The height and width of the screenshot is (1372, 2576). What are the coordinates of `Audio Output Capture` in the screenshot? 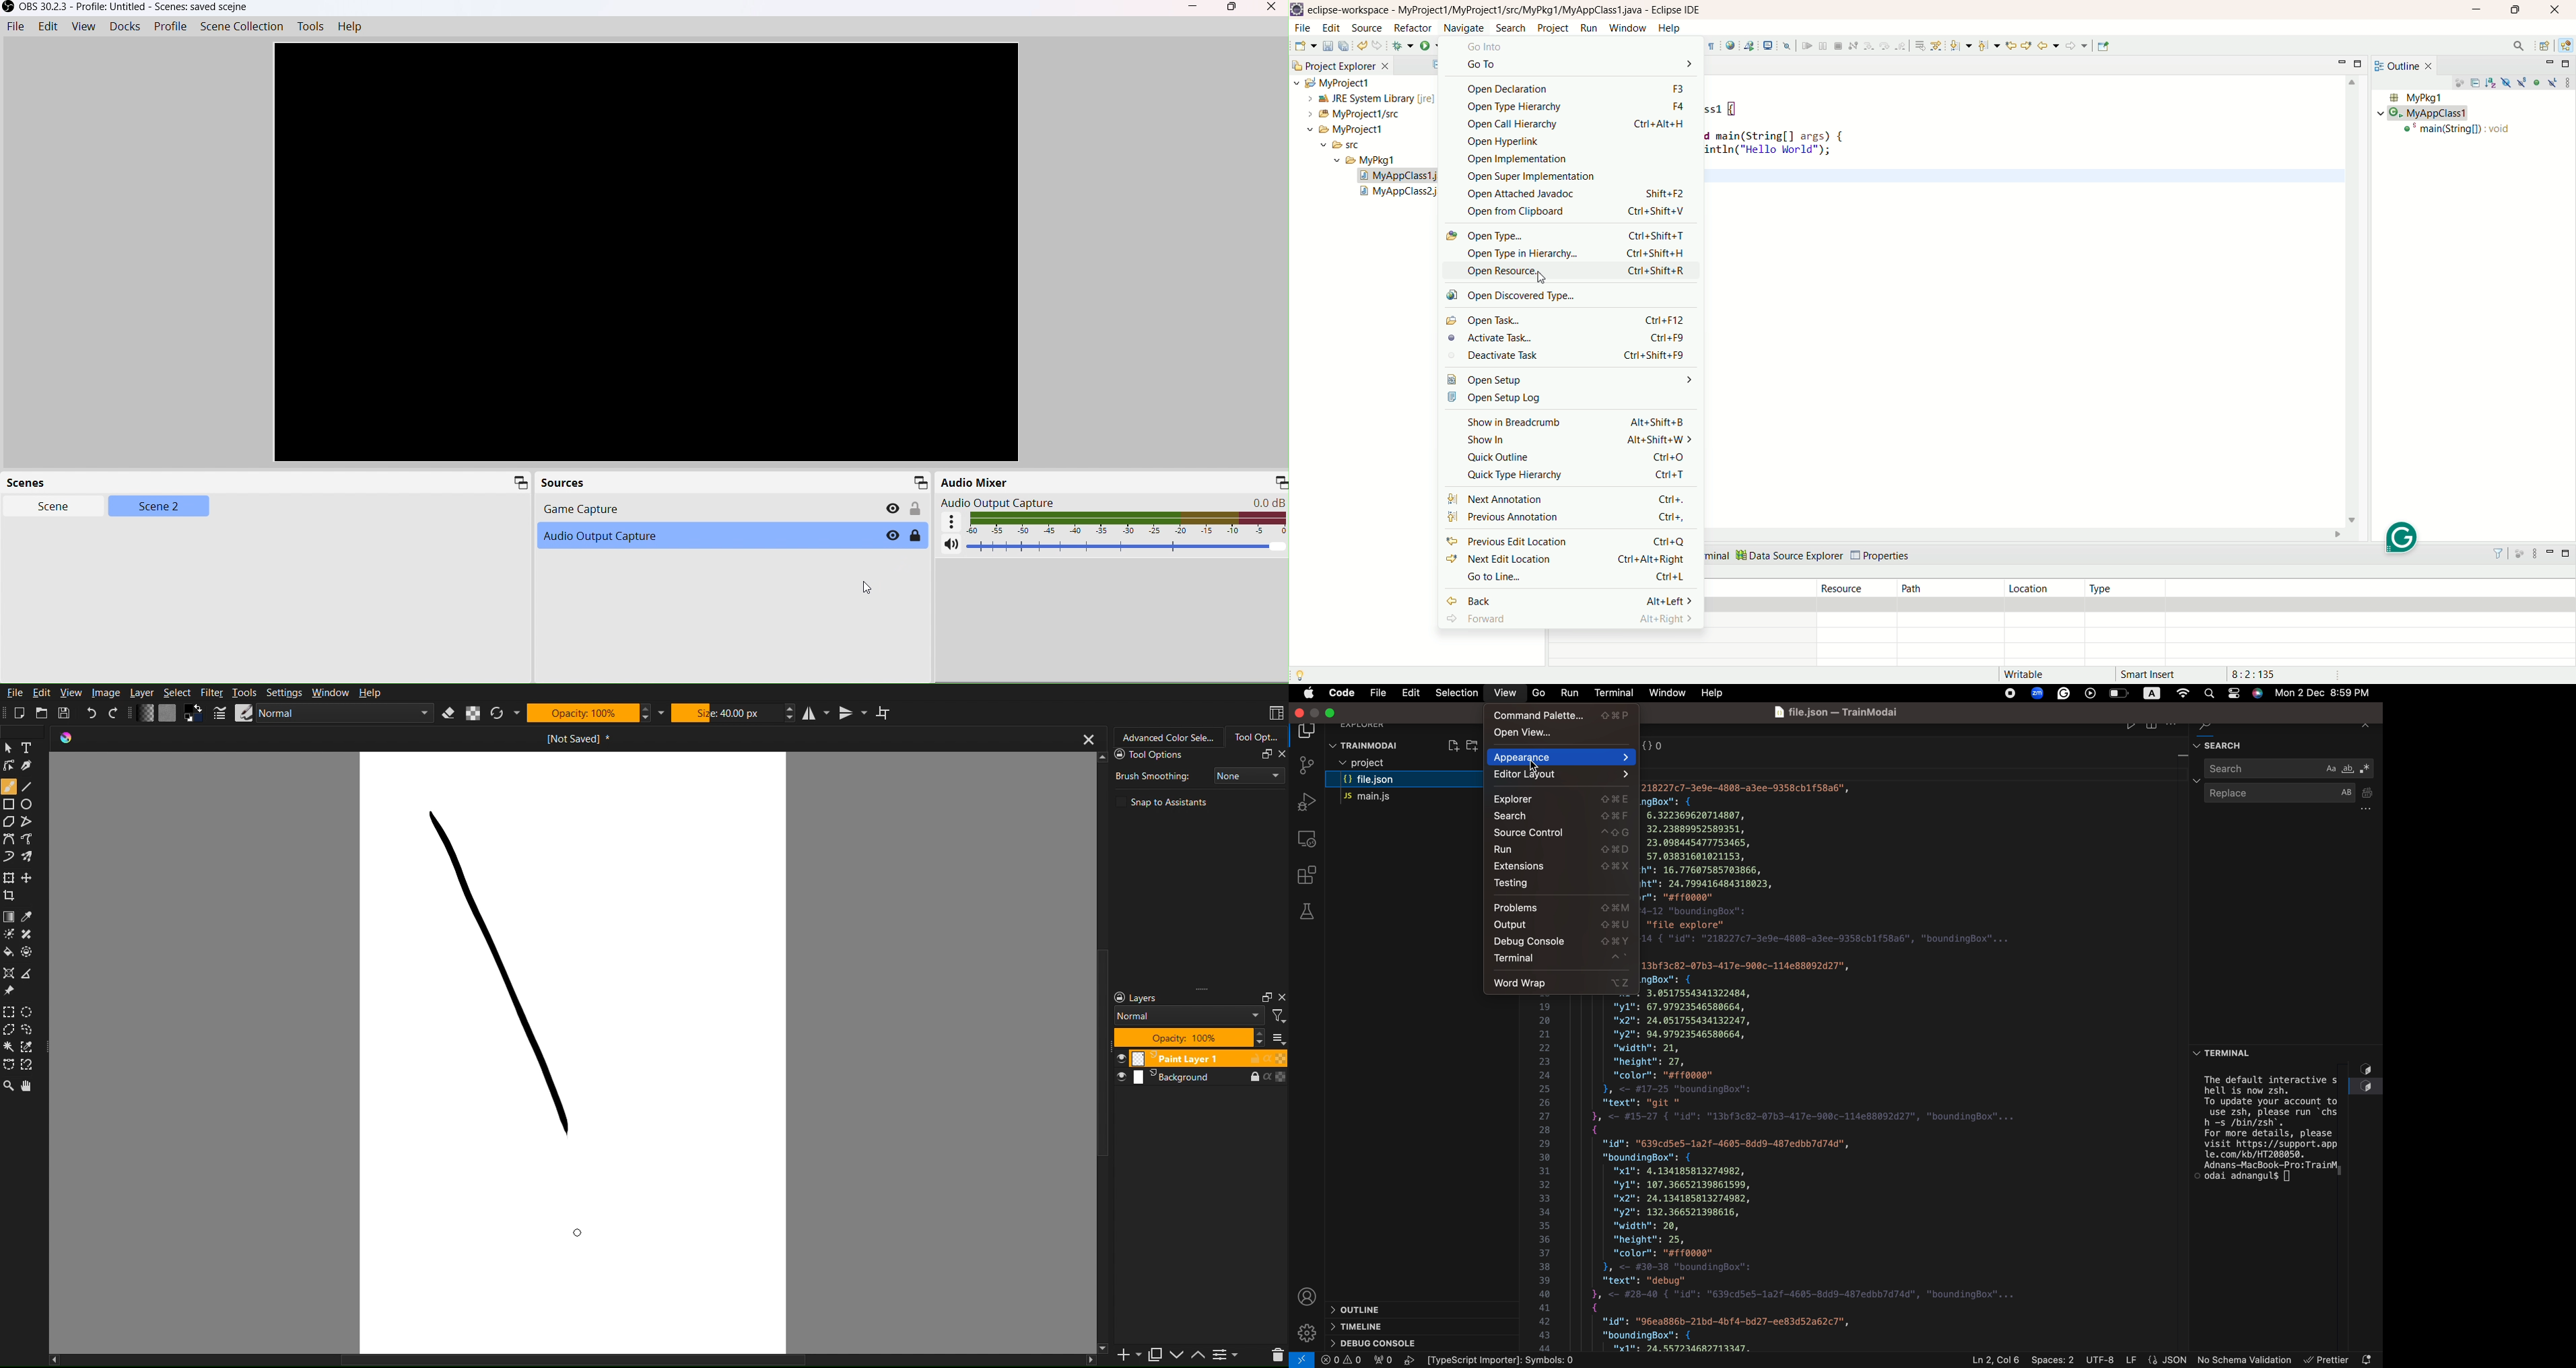 It's located at (1009, 501).